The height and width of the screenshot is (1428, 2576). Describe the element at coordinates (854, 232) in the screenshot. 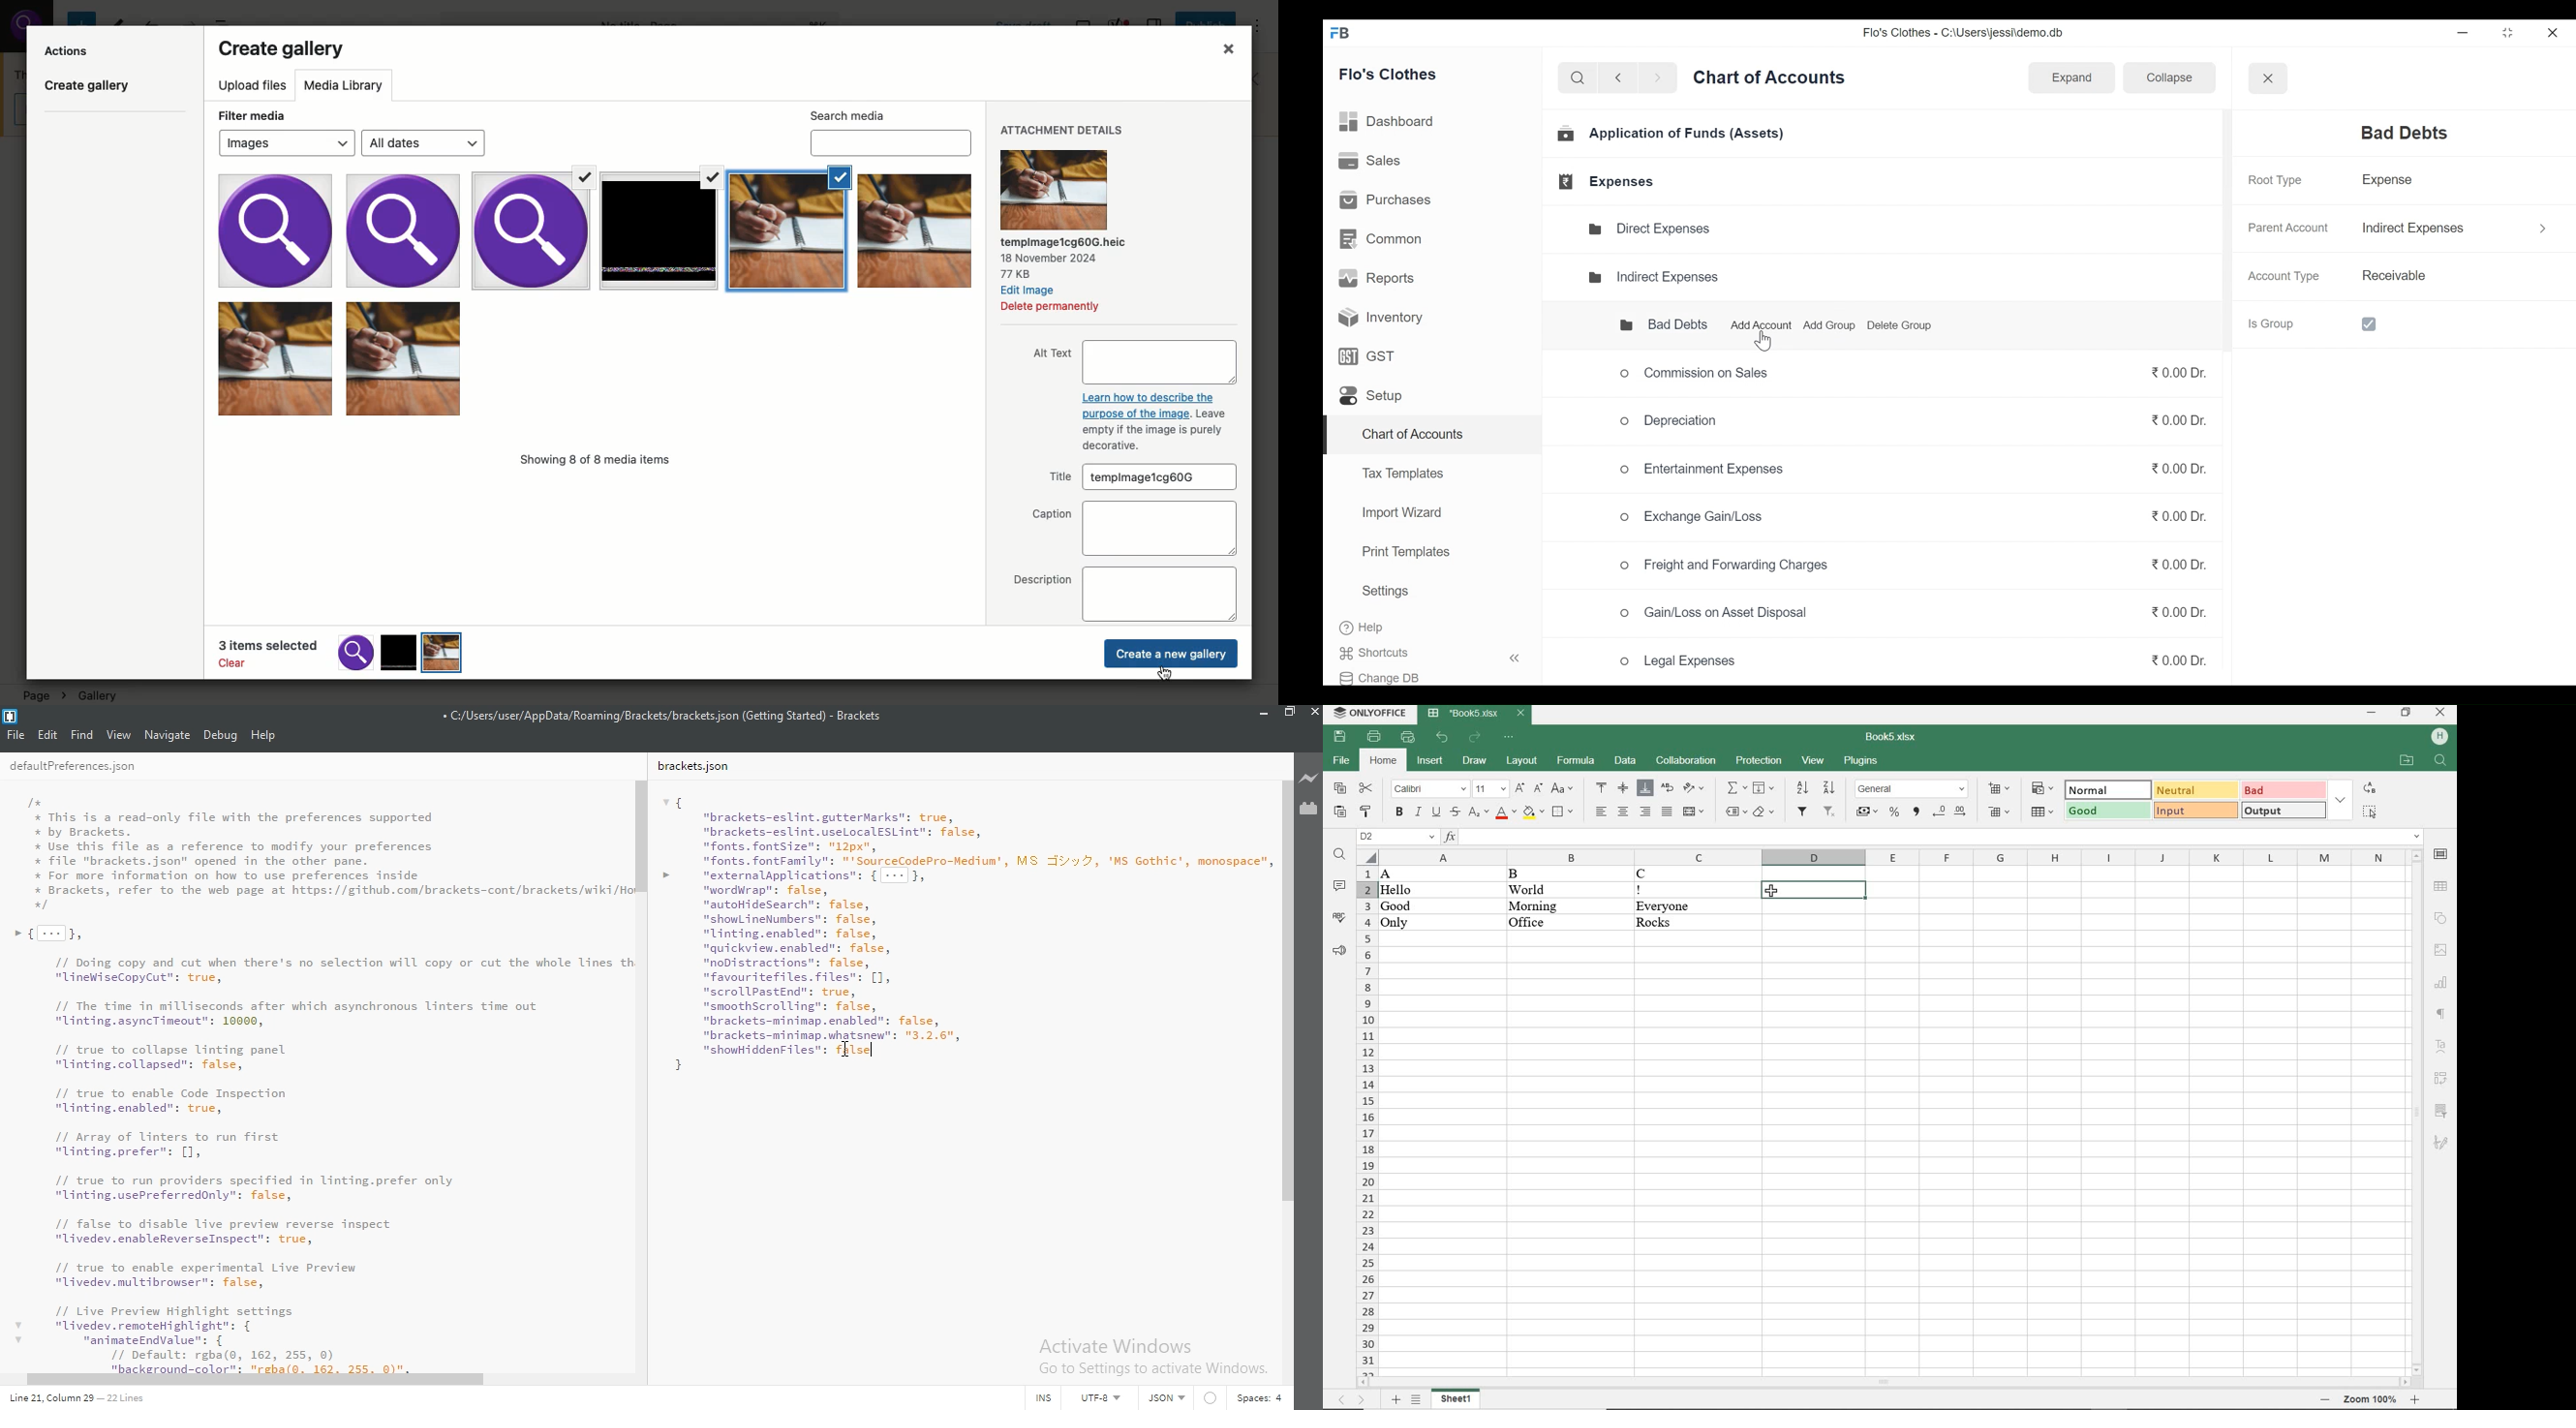

I see `Selected Images` at that location.